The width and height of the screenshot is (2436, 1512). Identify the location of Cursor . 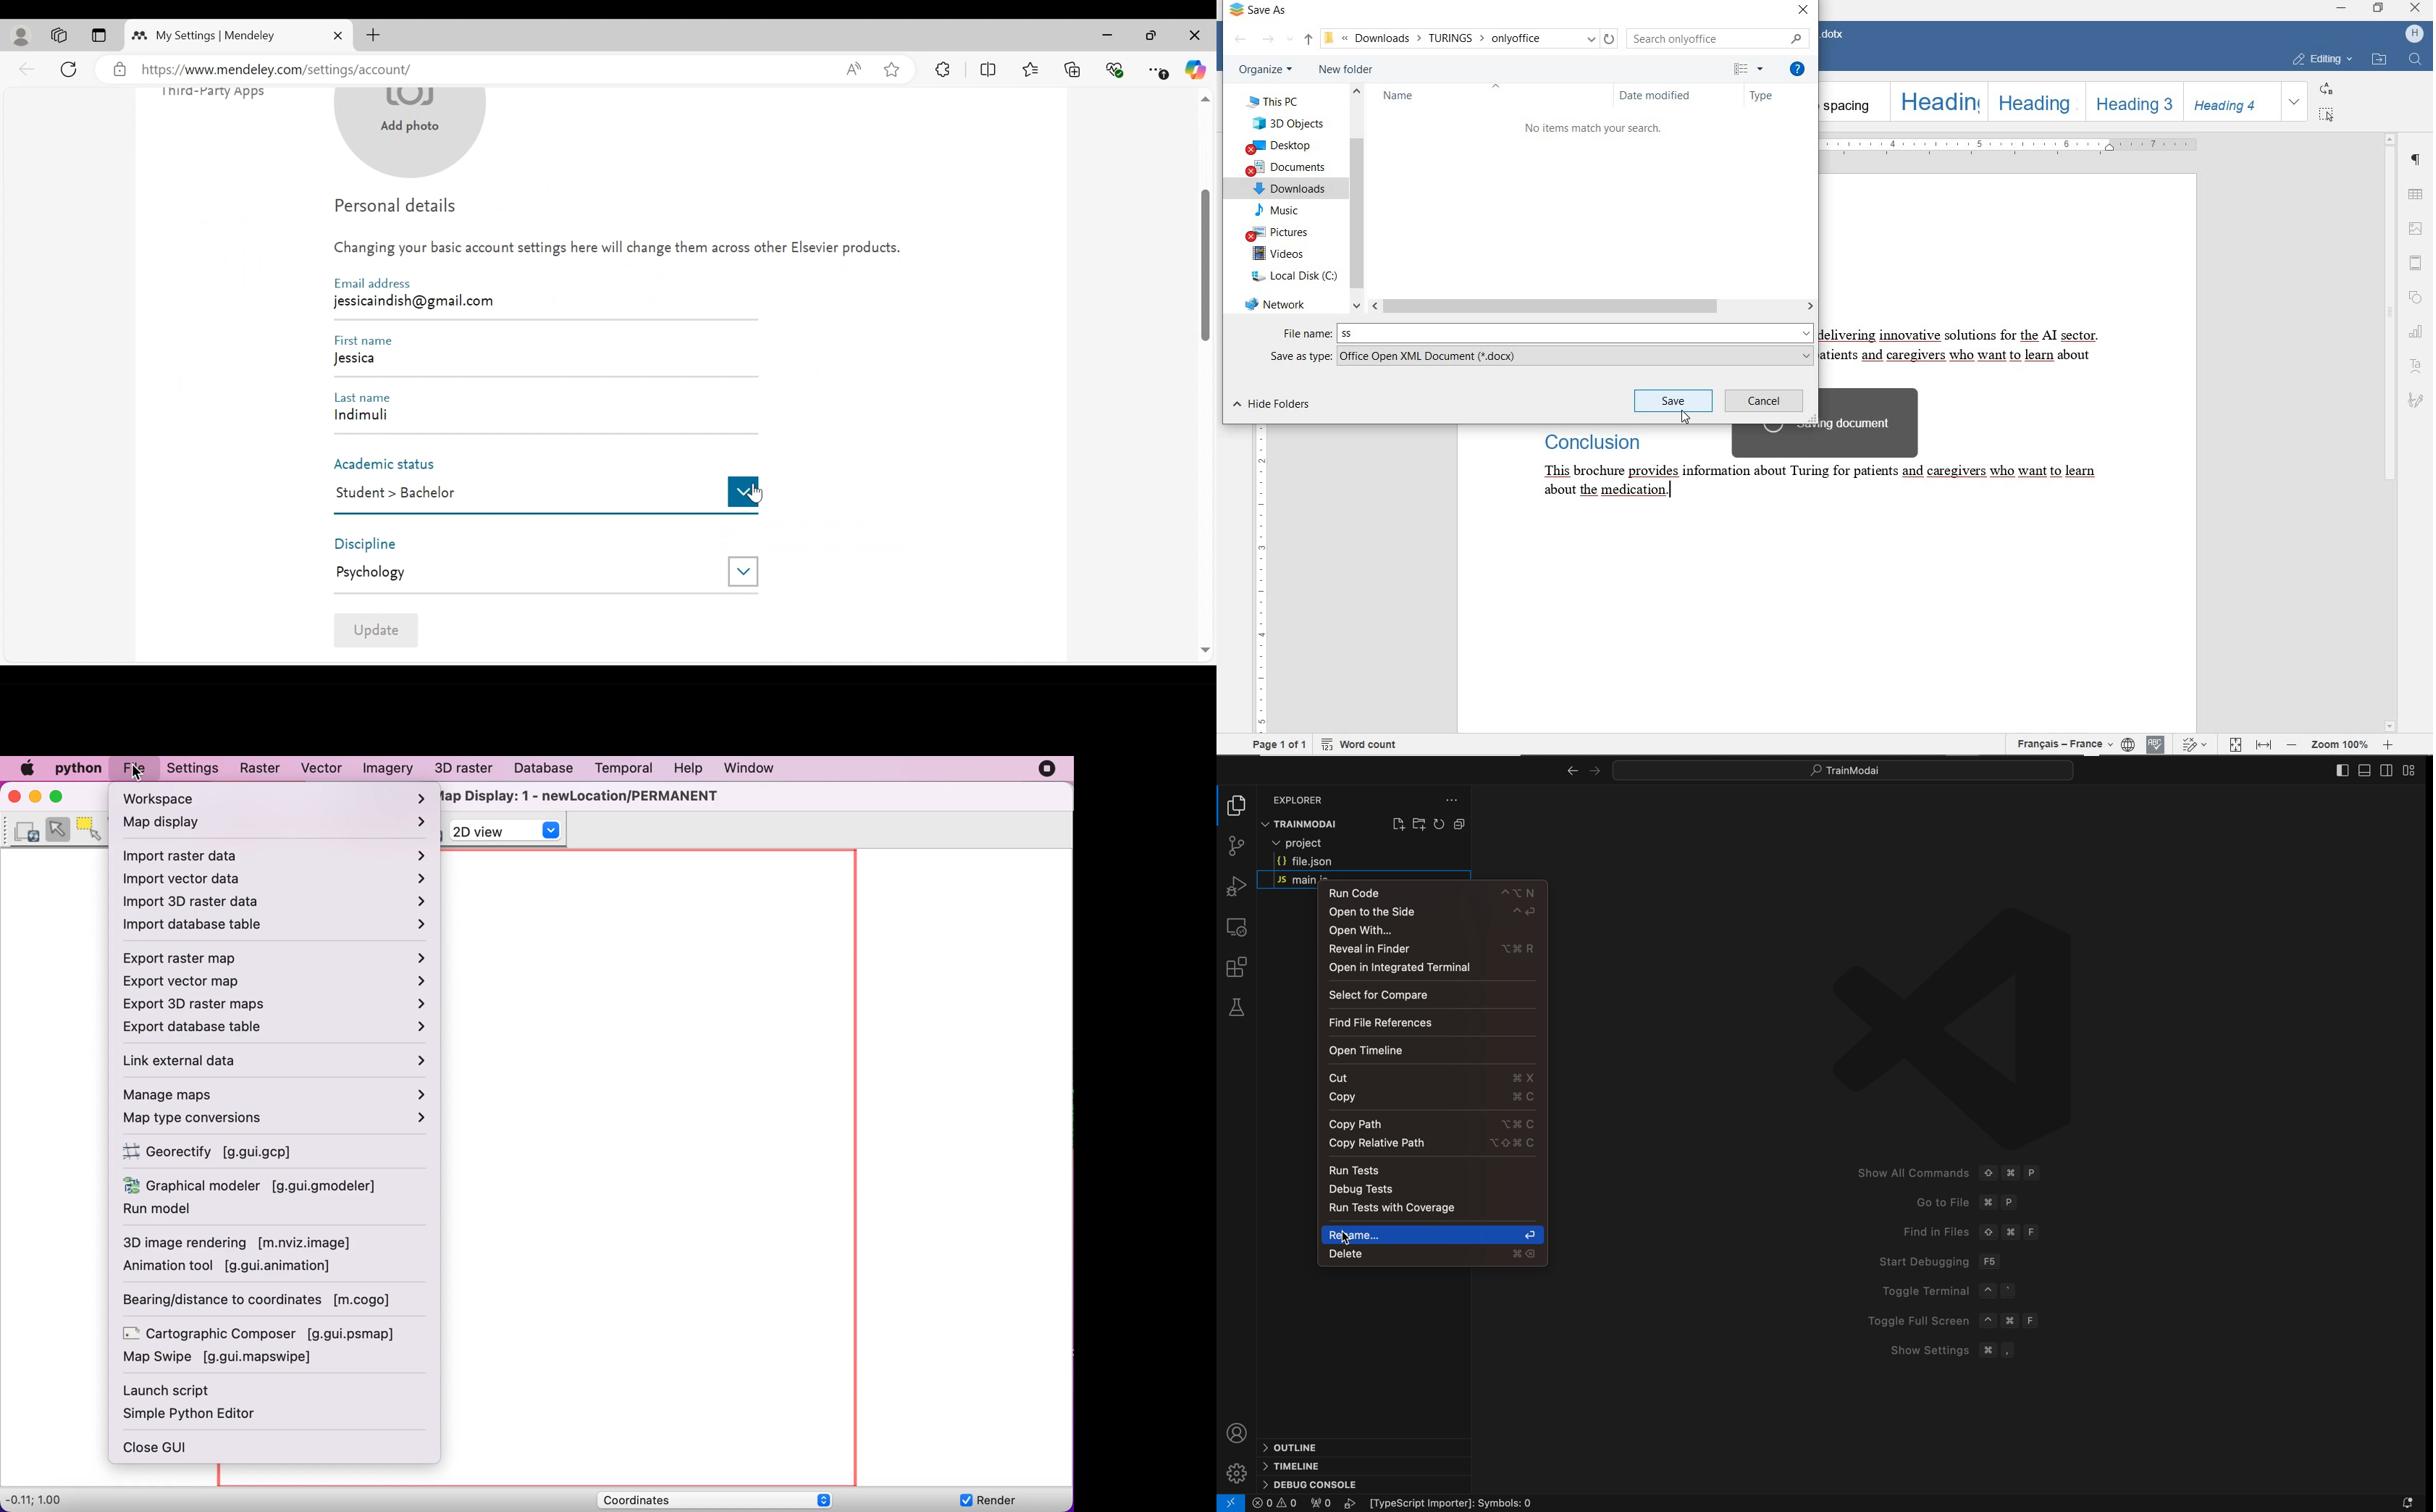
(757, 494).